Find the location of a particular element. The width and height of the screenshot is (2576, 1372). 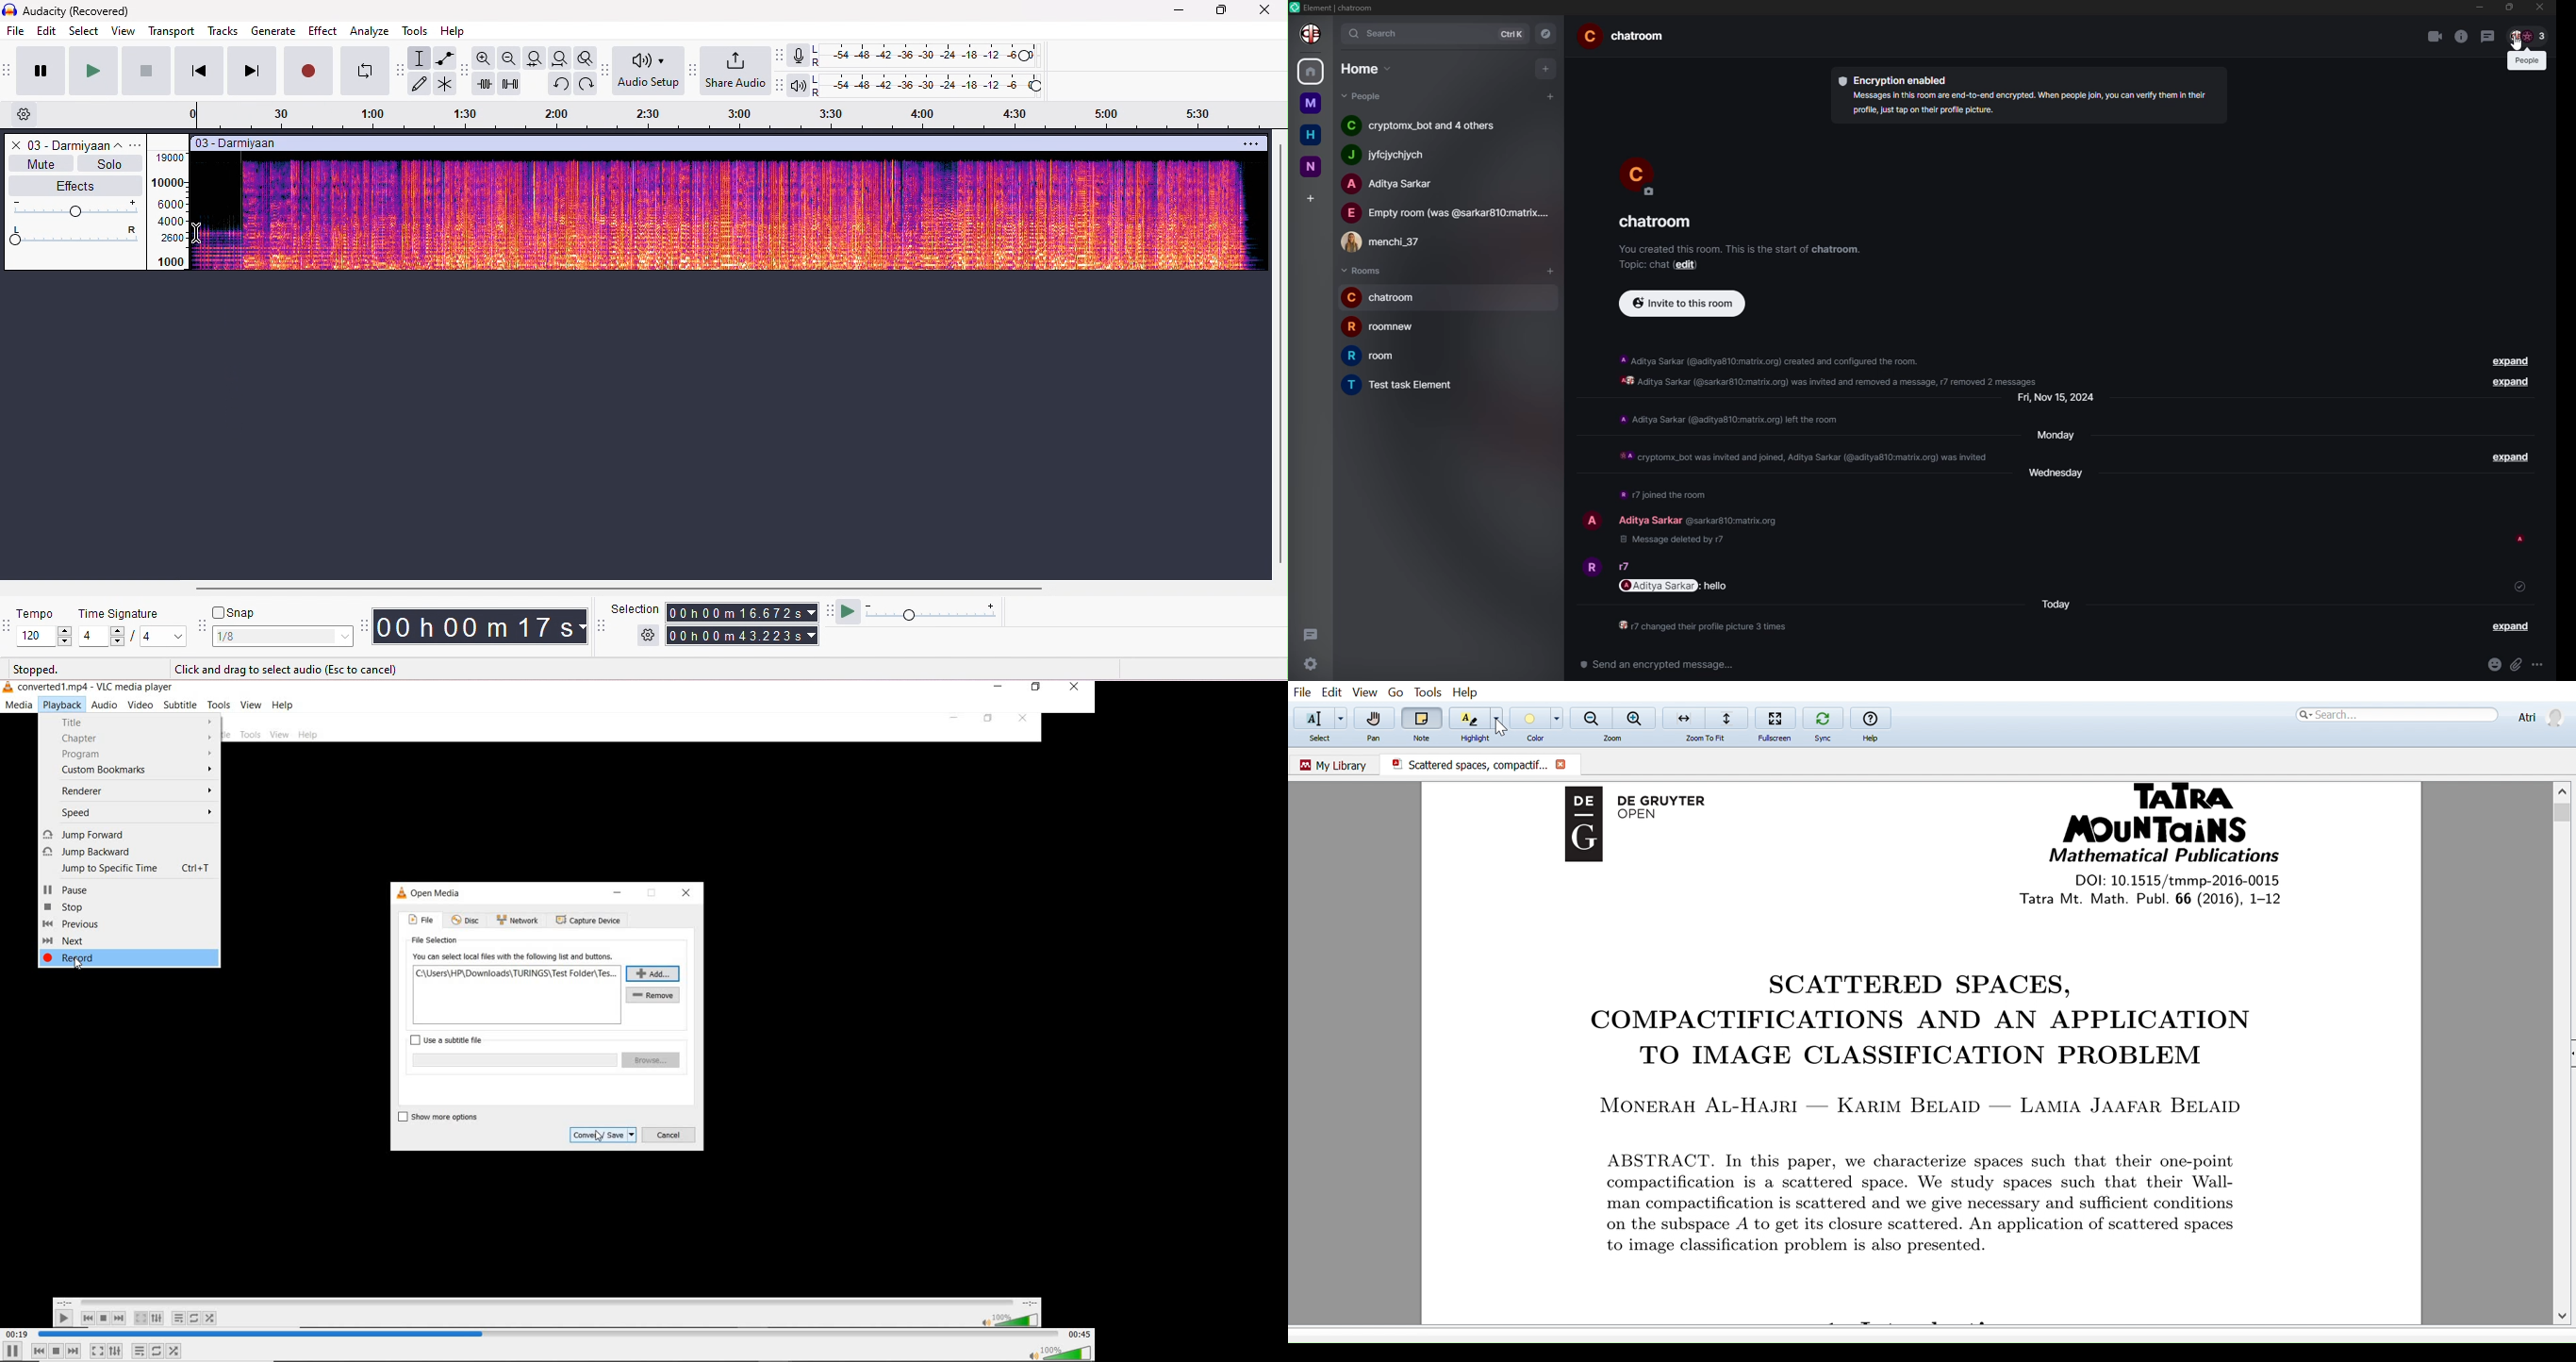

looping is located at coordinates (362, 71).